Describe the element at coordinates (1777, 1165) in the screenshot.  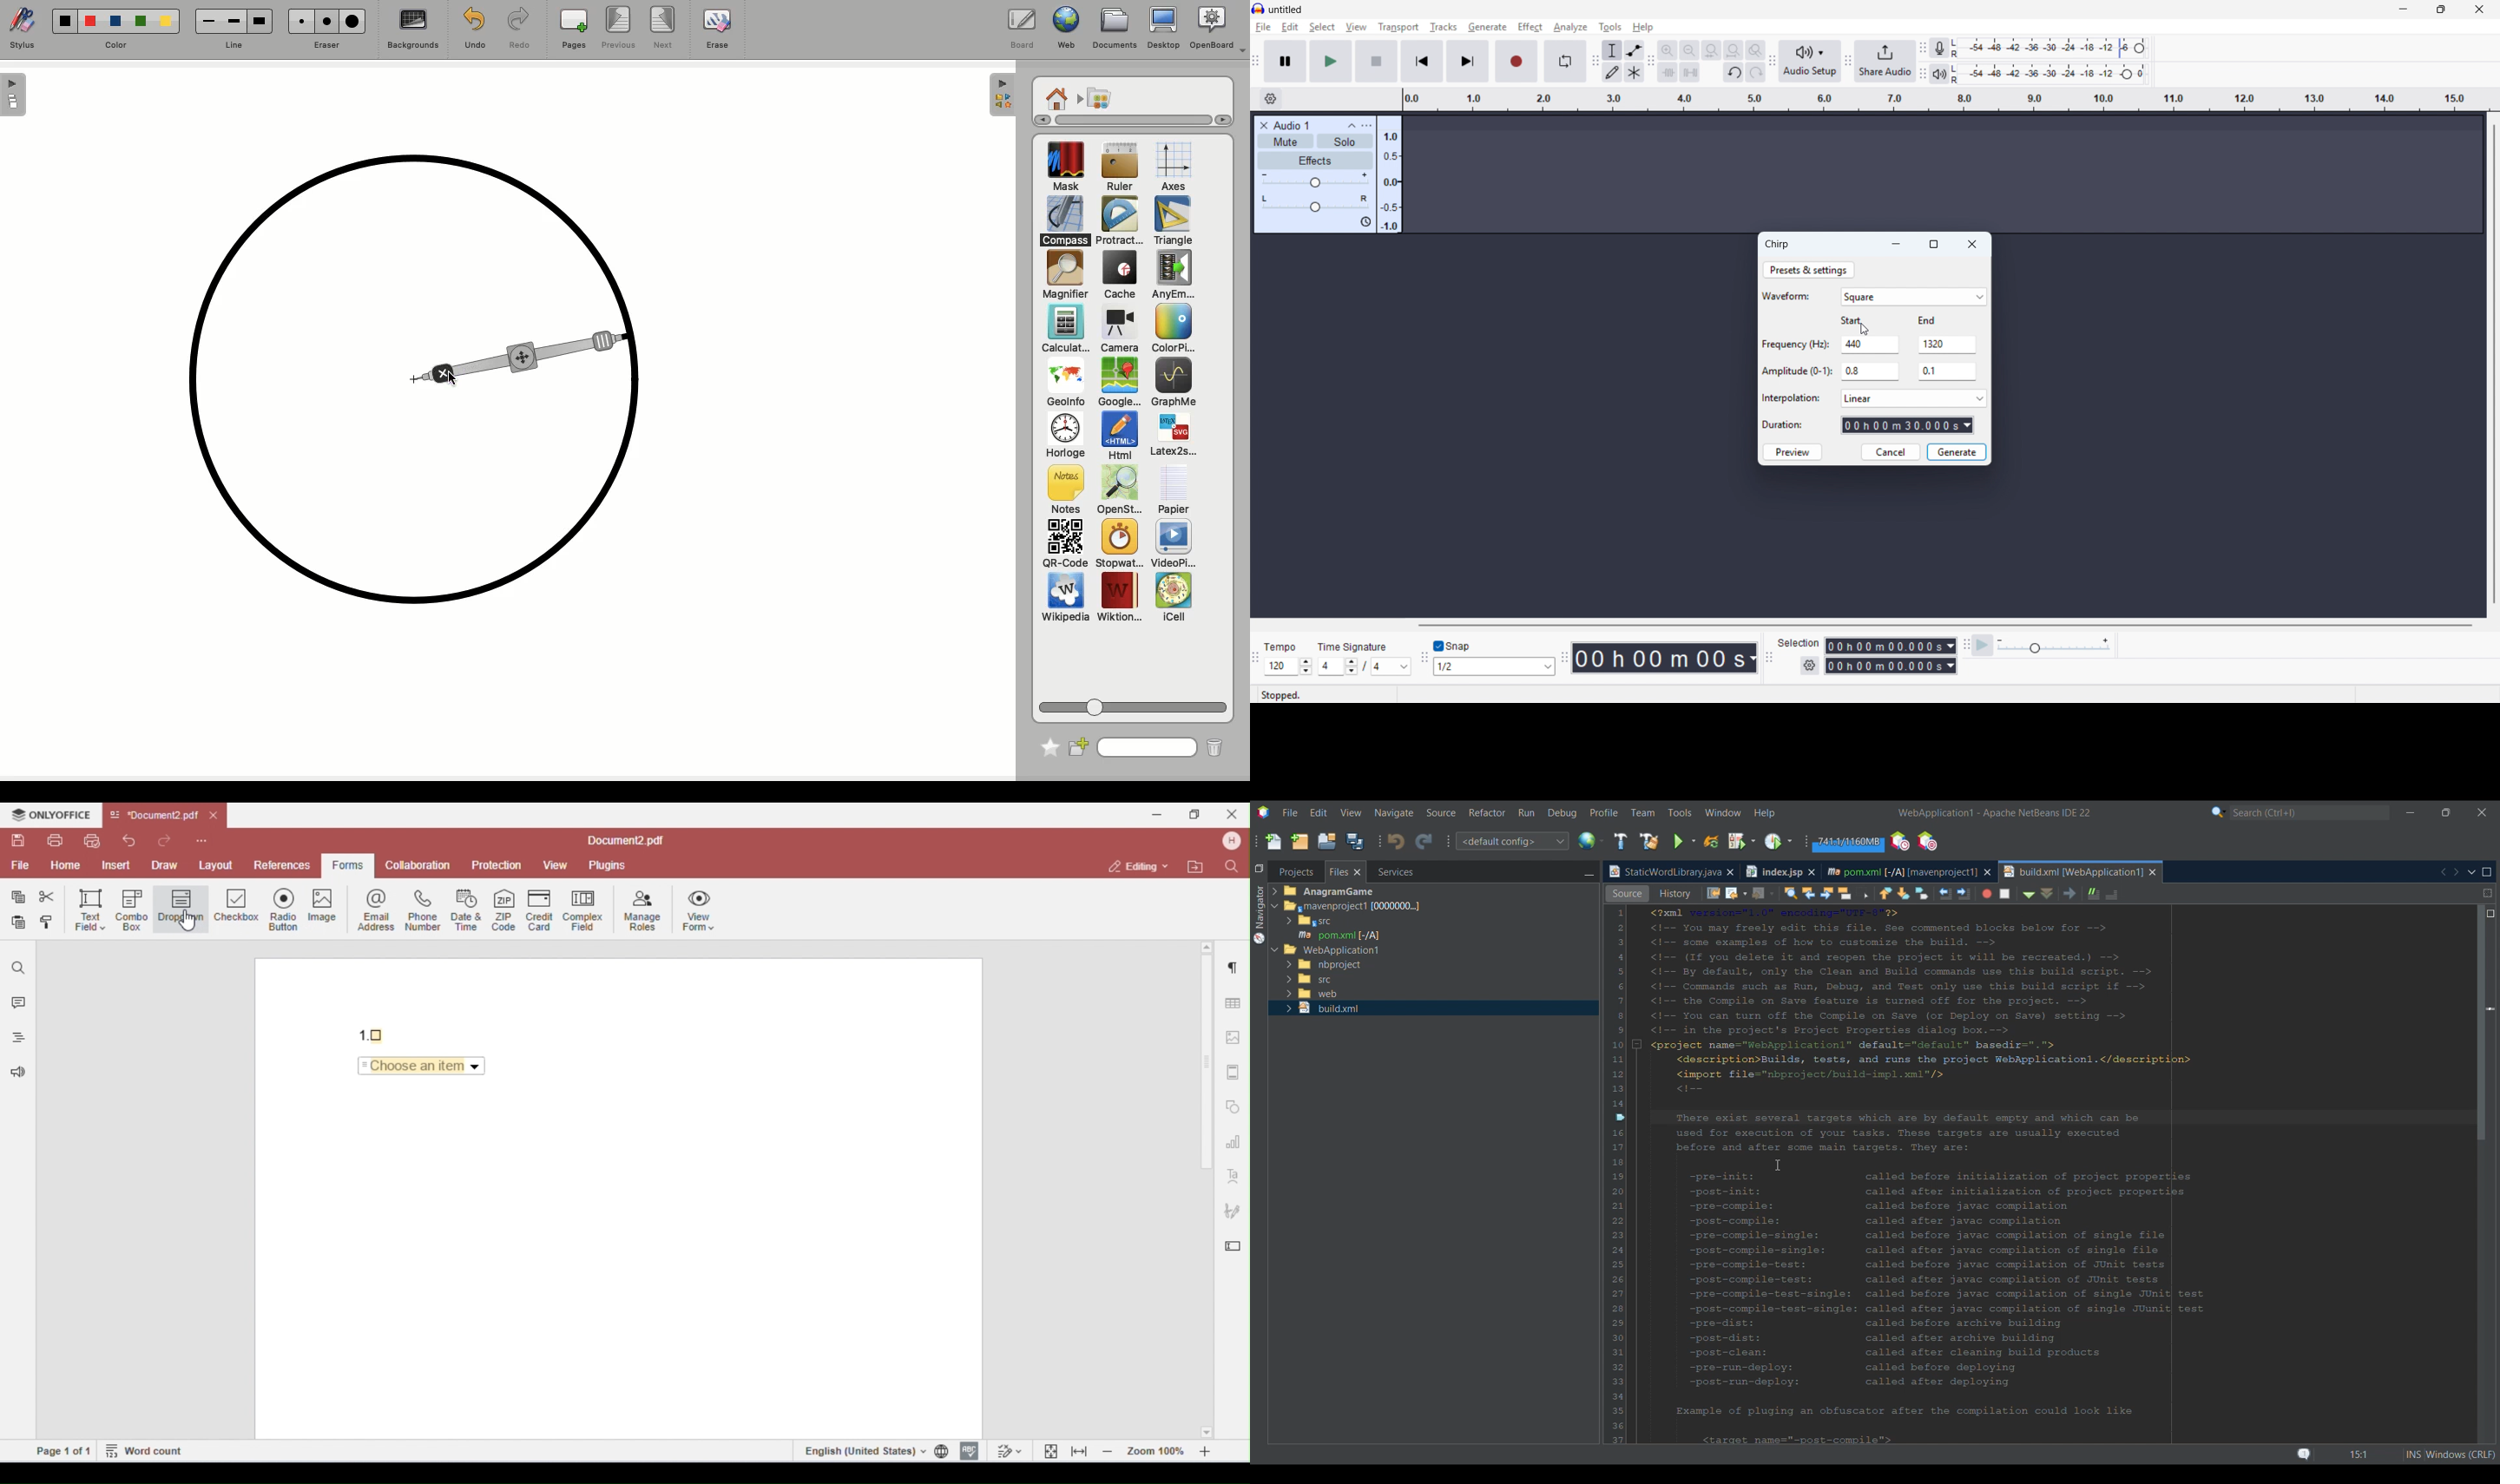
I see `Cursor` at that location.